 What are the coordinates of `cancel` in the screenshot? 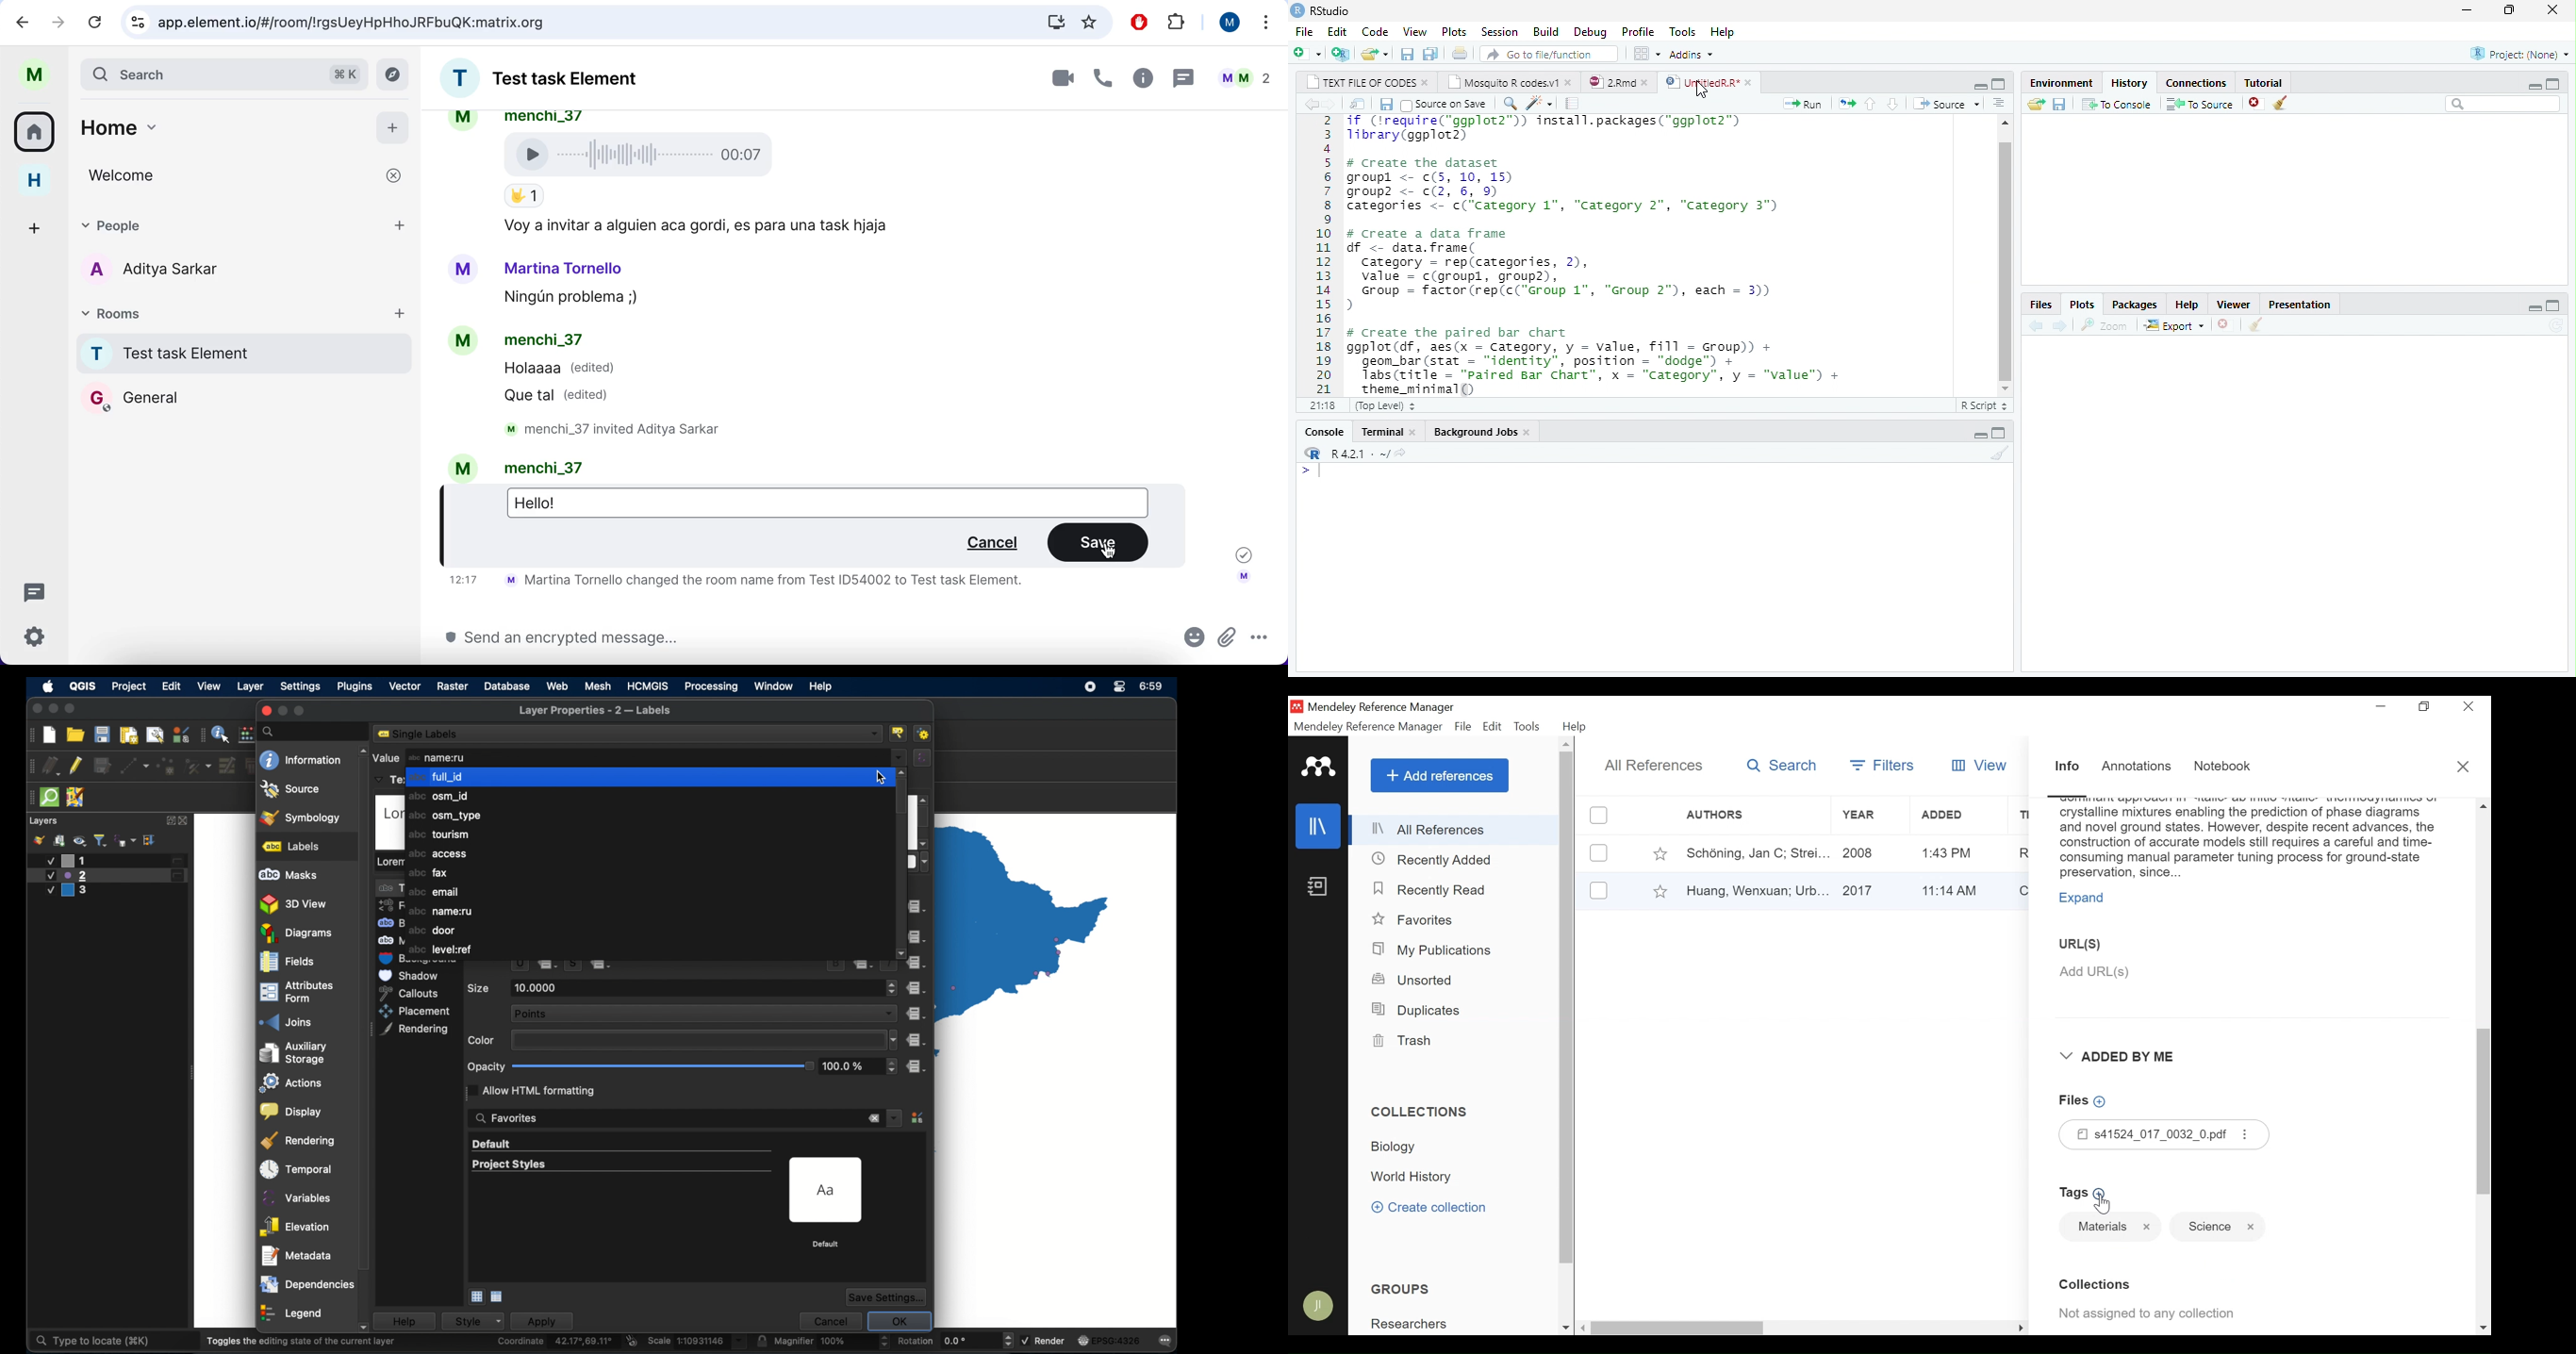 It's located at (988, 544).